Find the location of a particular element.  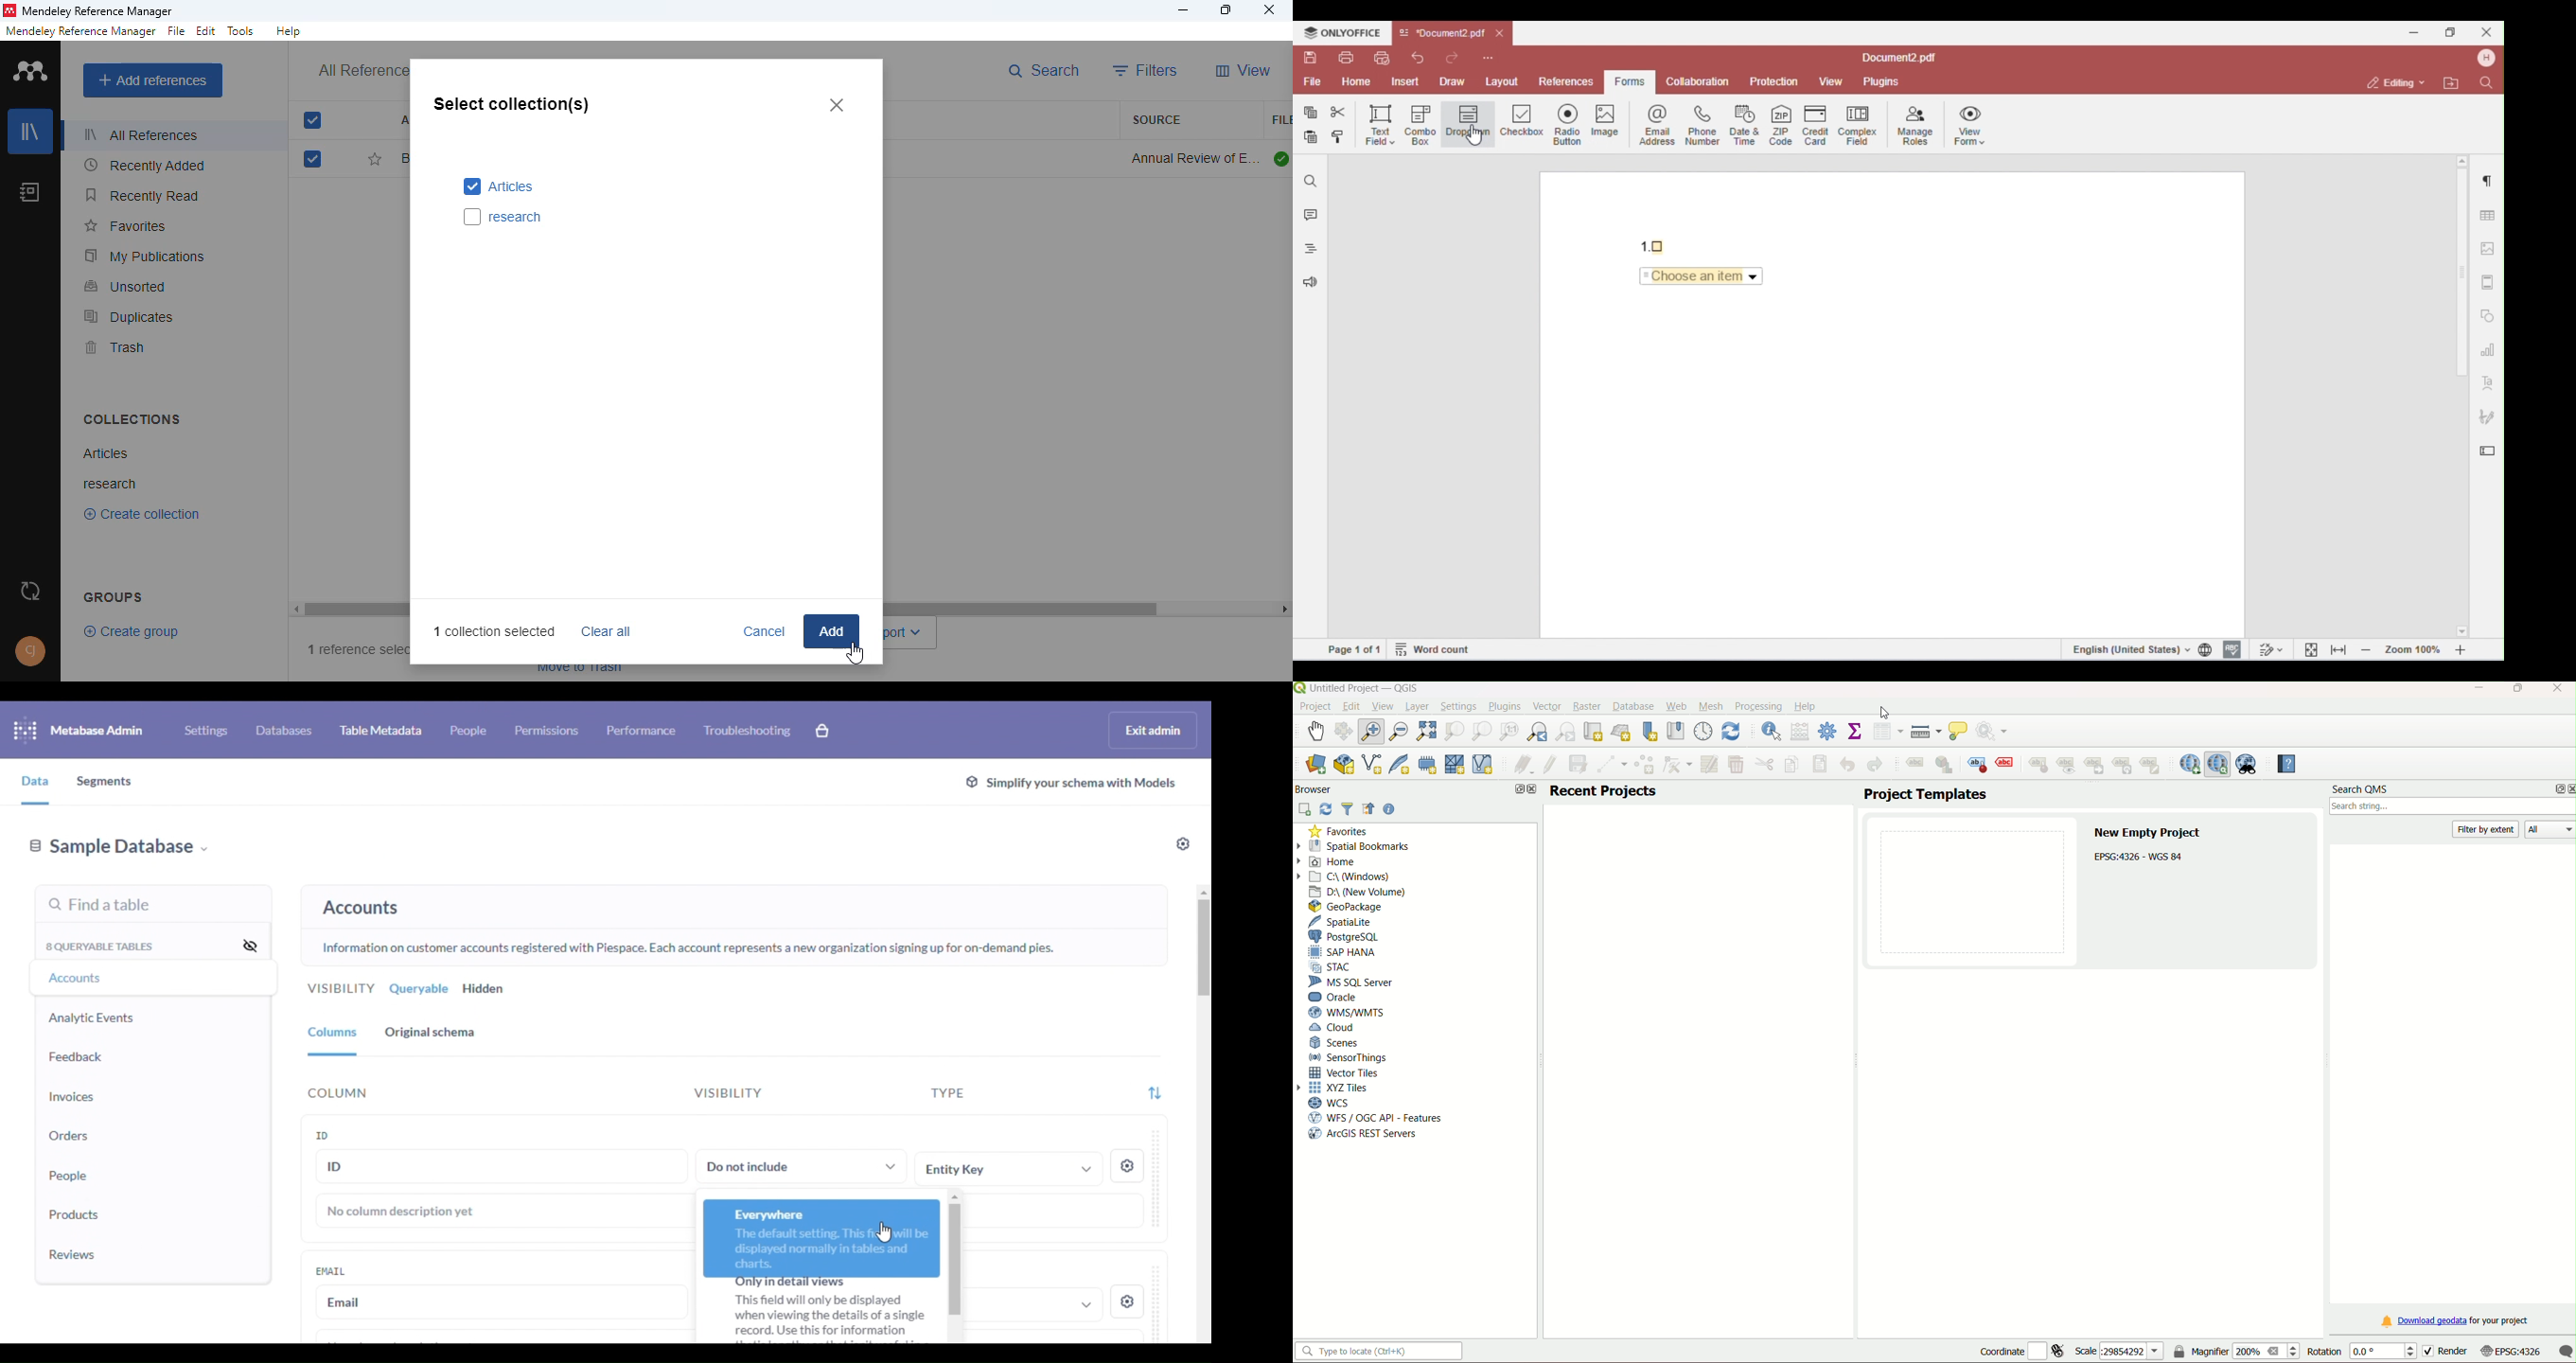

Scenes is located at coordinates (1336, 1042).